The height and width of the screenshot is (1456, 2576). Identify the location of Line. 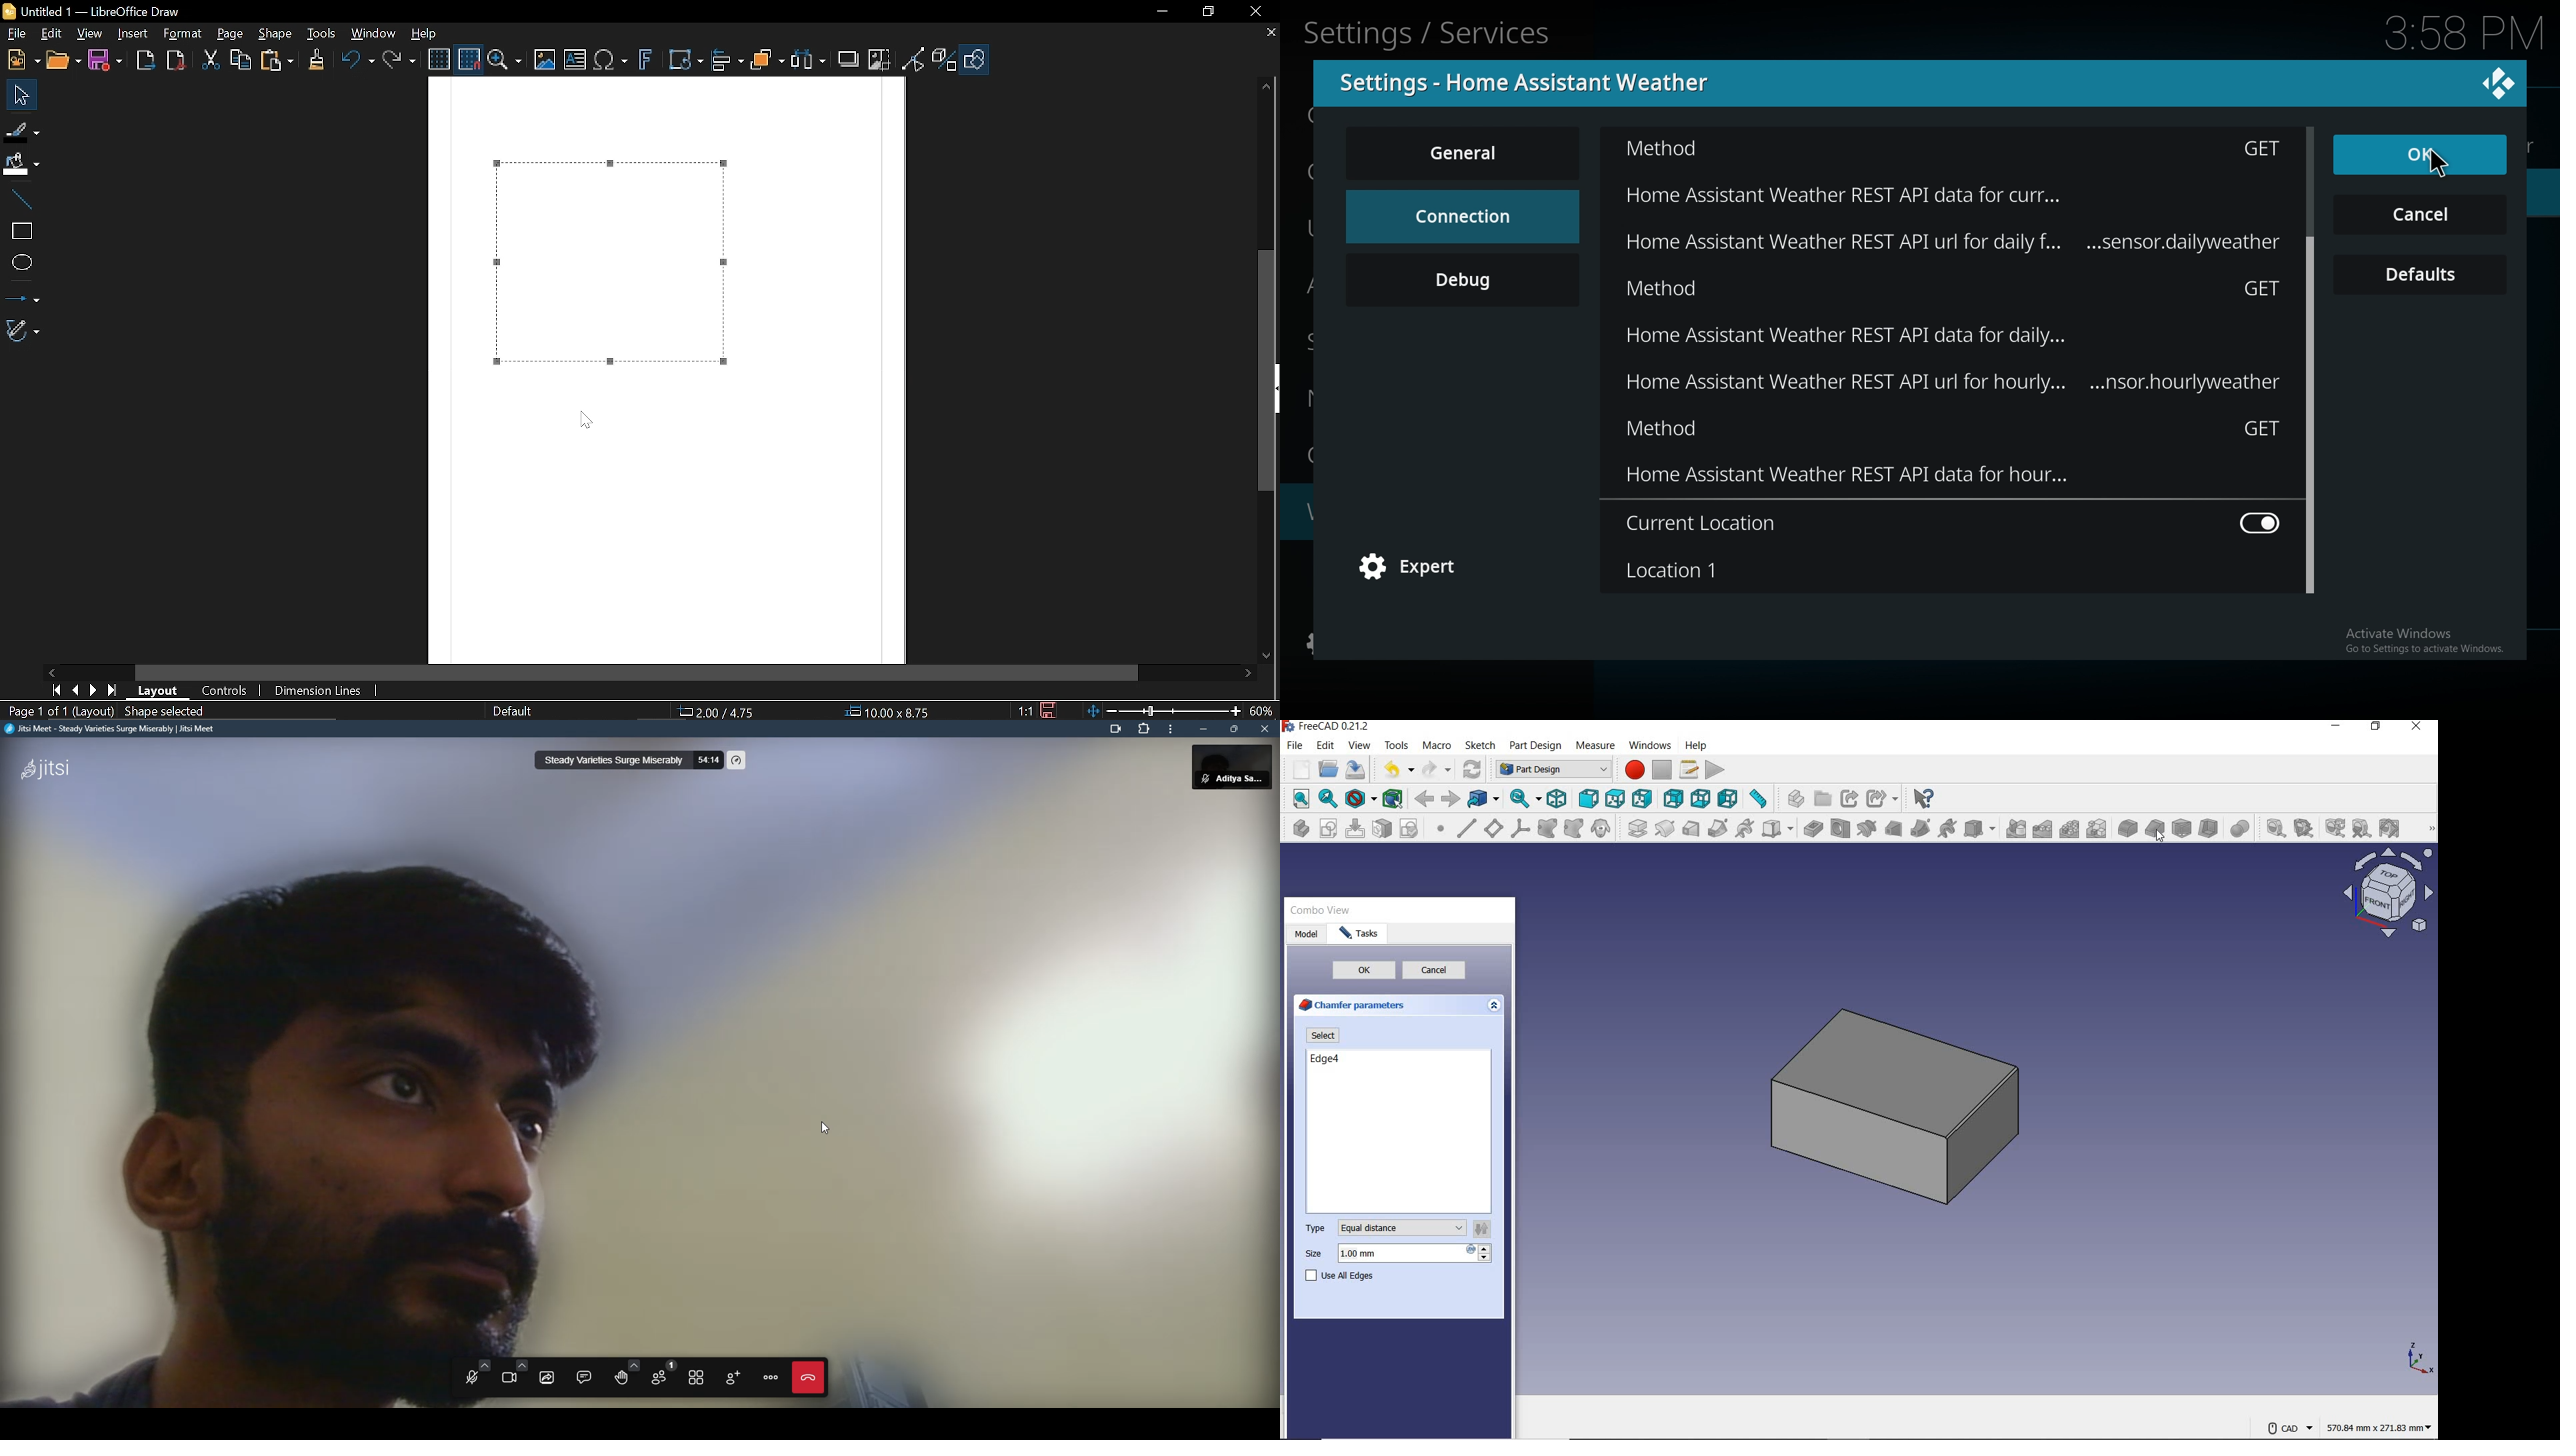
(21, 201).